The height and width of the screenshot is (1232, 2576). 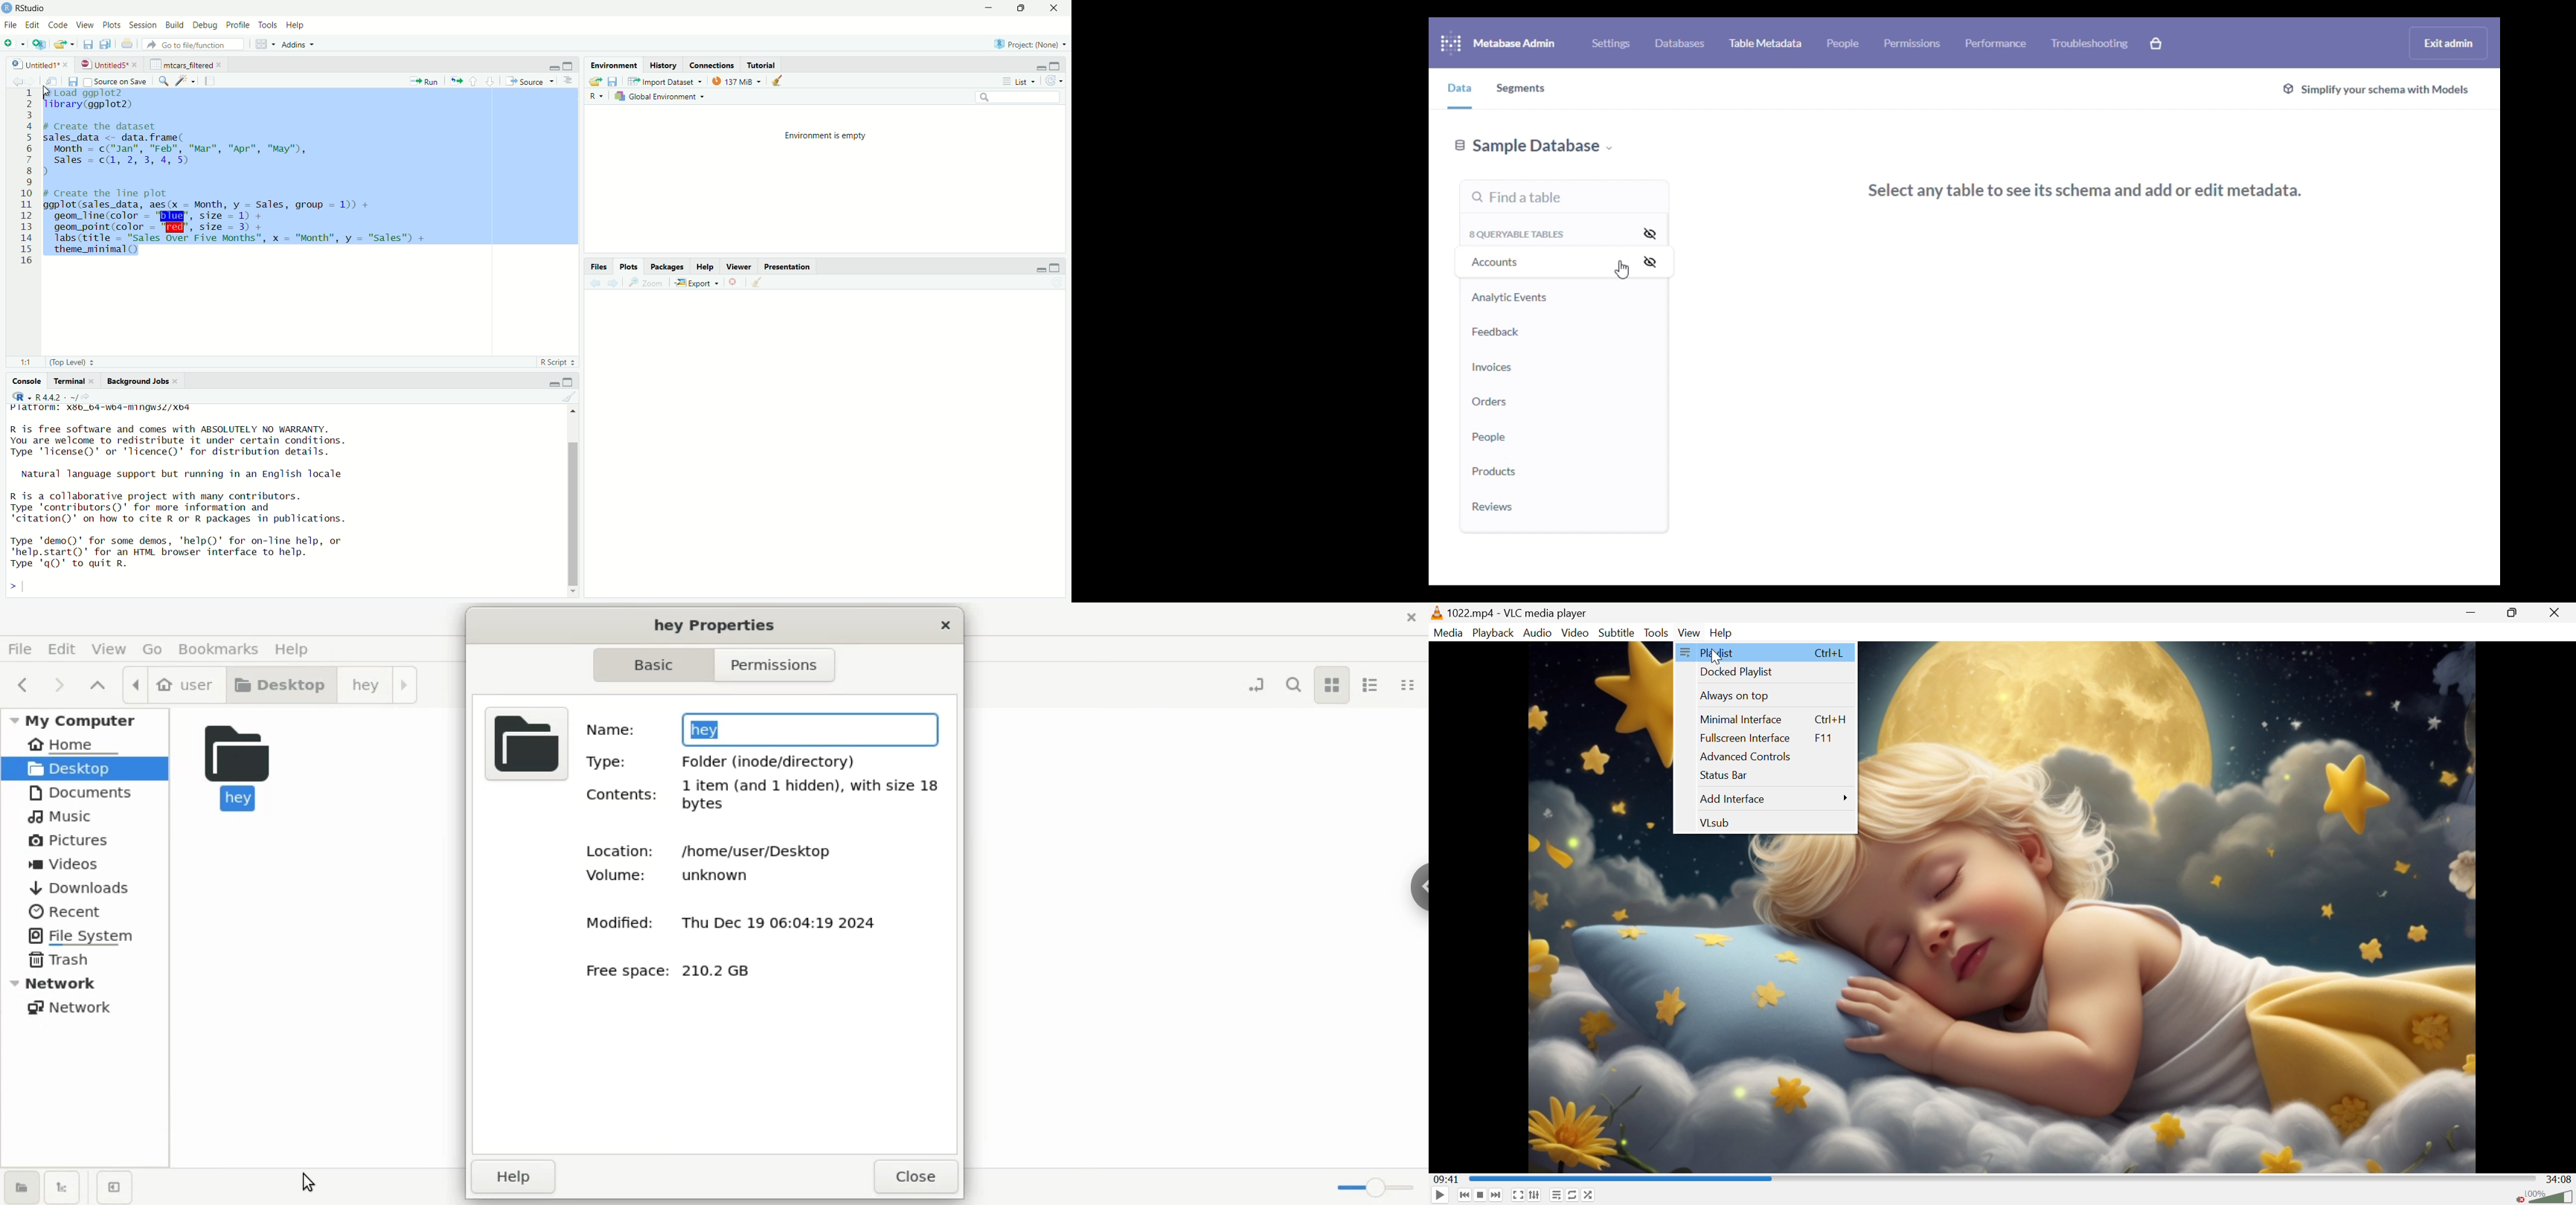 I want to click on name , so click(x=609, y=730).